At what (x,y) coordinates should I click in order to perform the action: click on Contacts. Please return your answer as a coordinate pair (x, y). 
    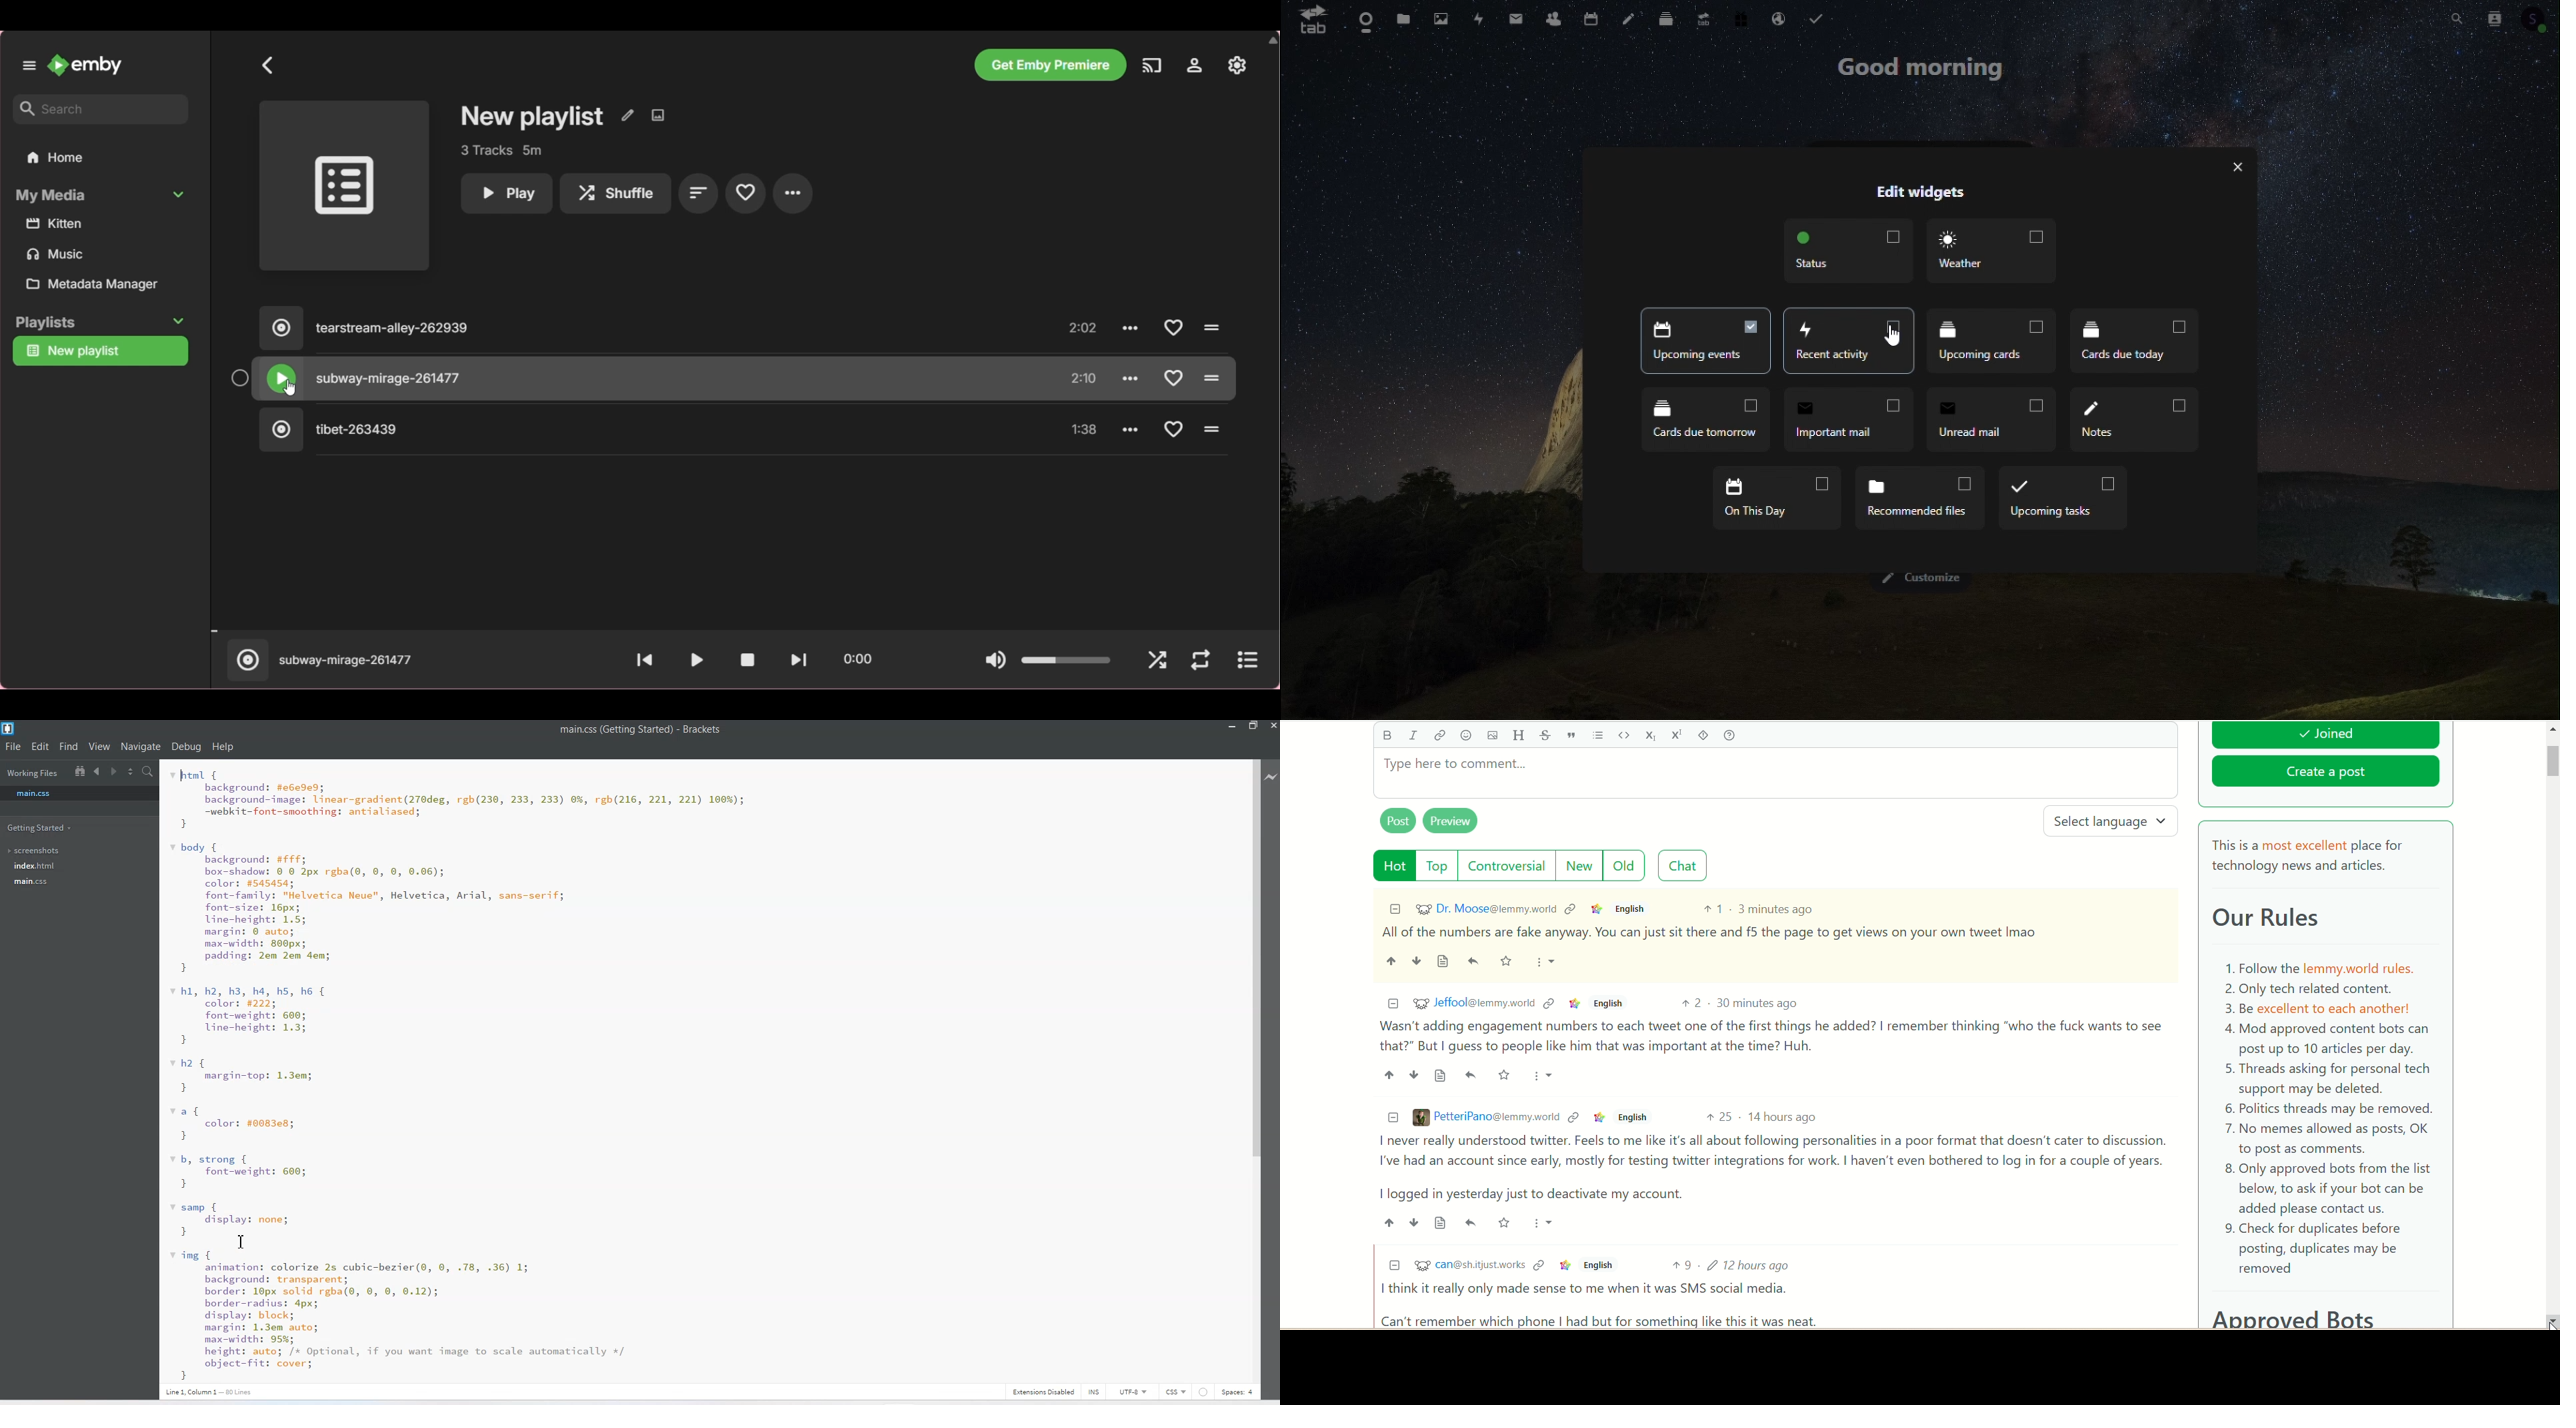
    Looking at the image, I should click on (1558, 15).